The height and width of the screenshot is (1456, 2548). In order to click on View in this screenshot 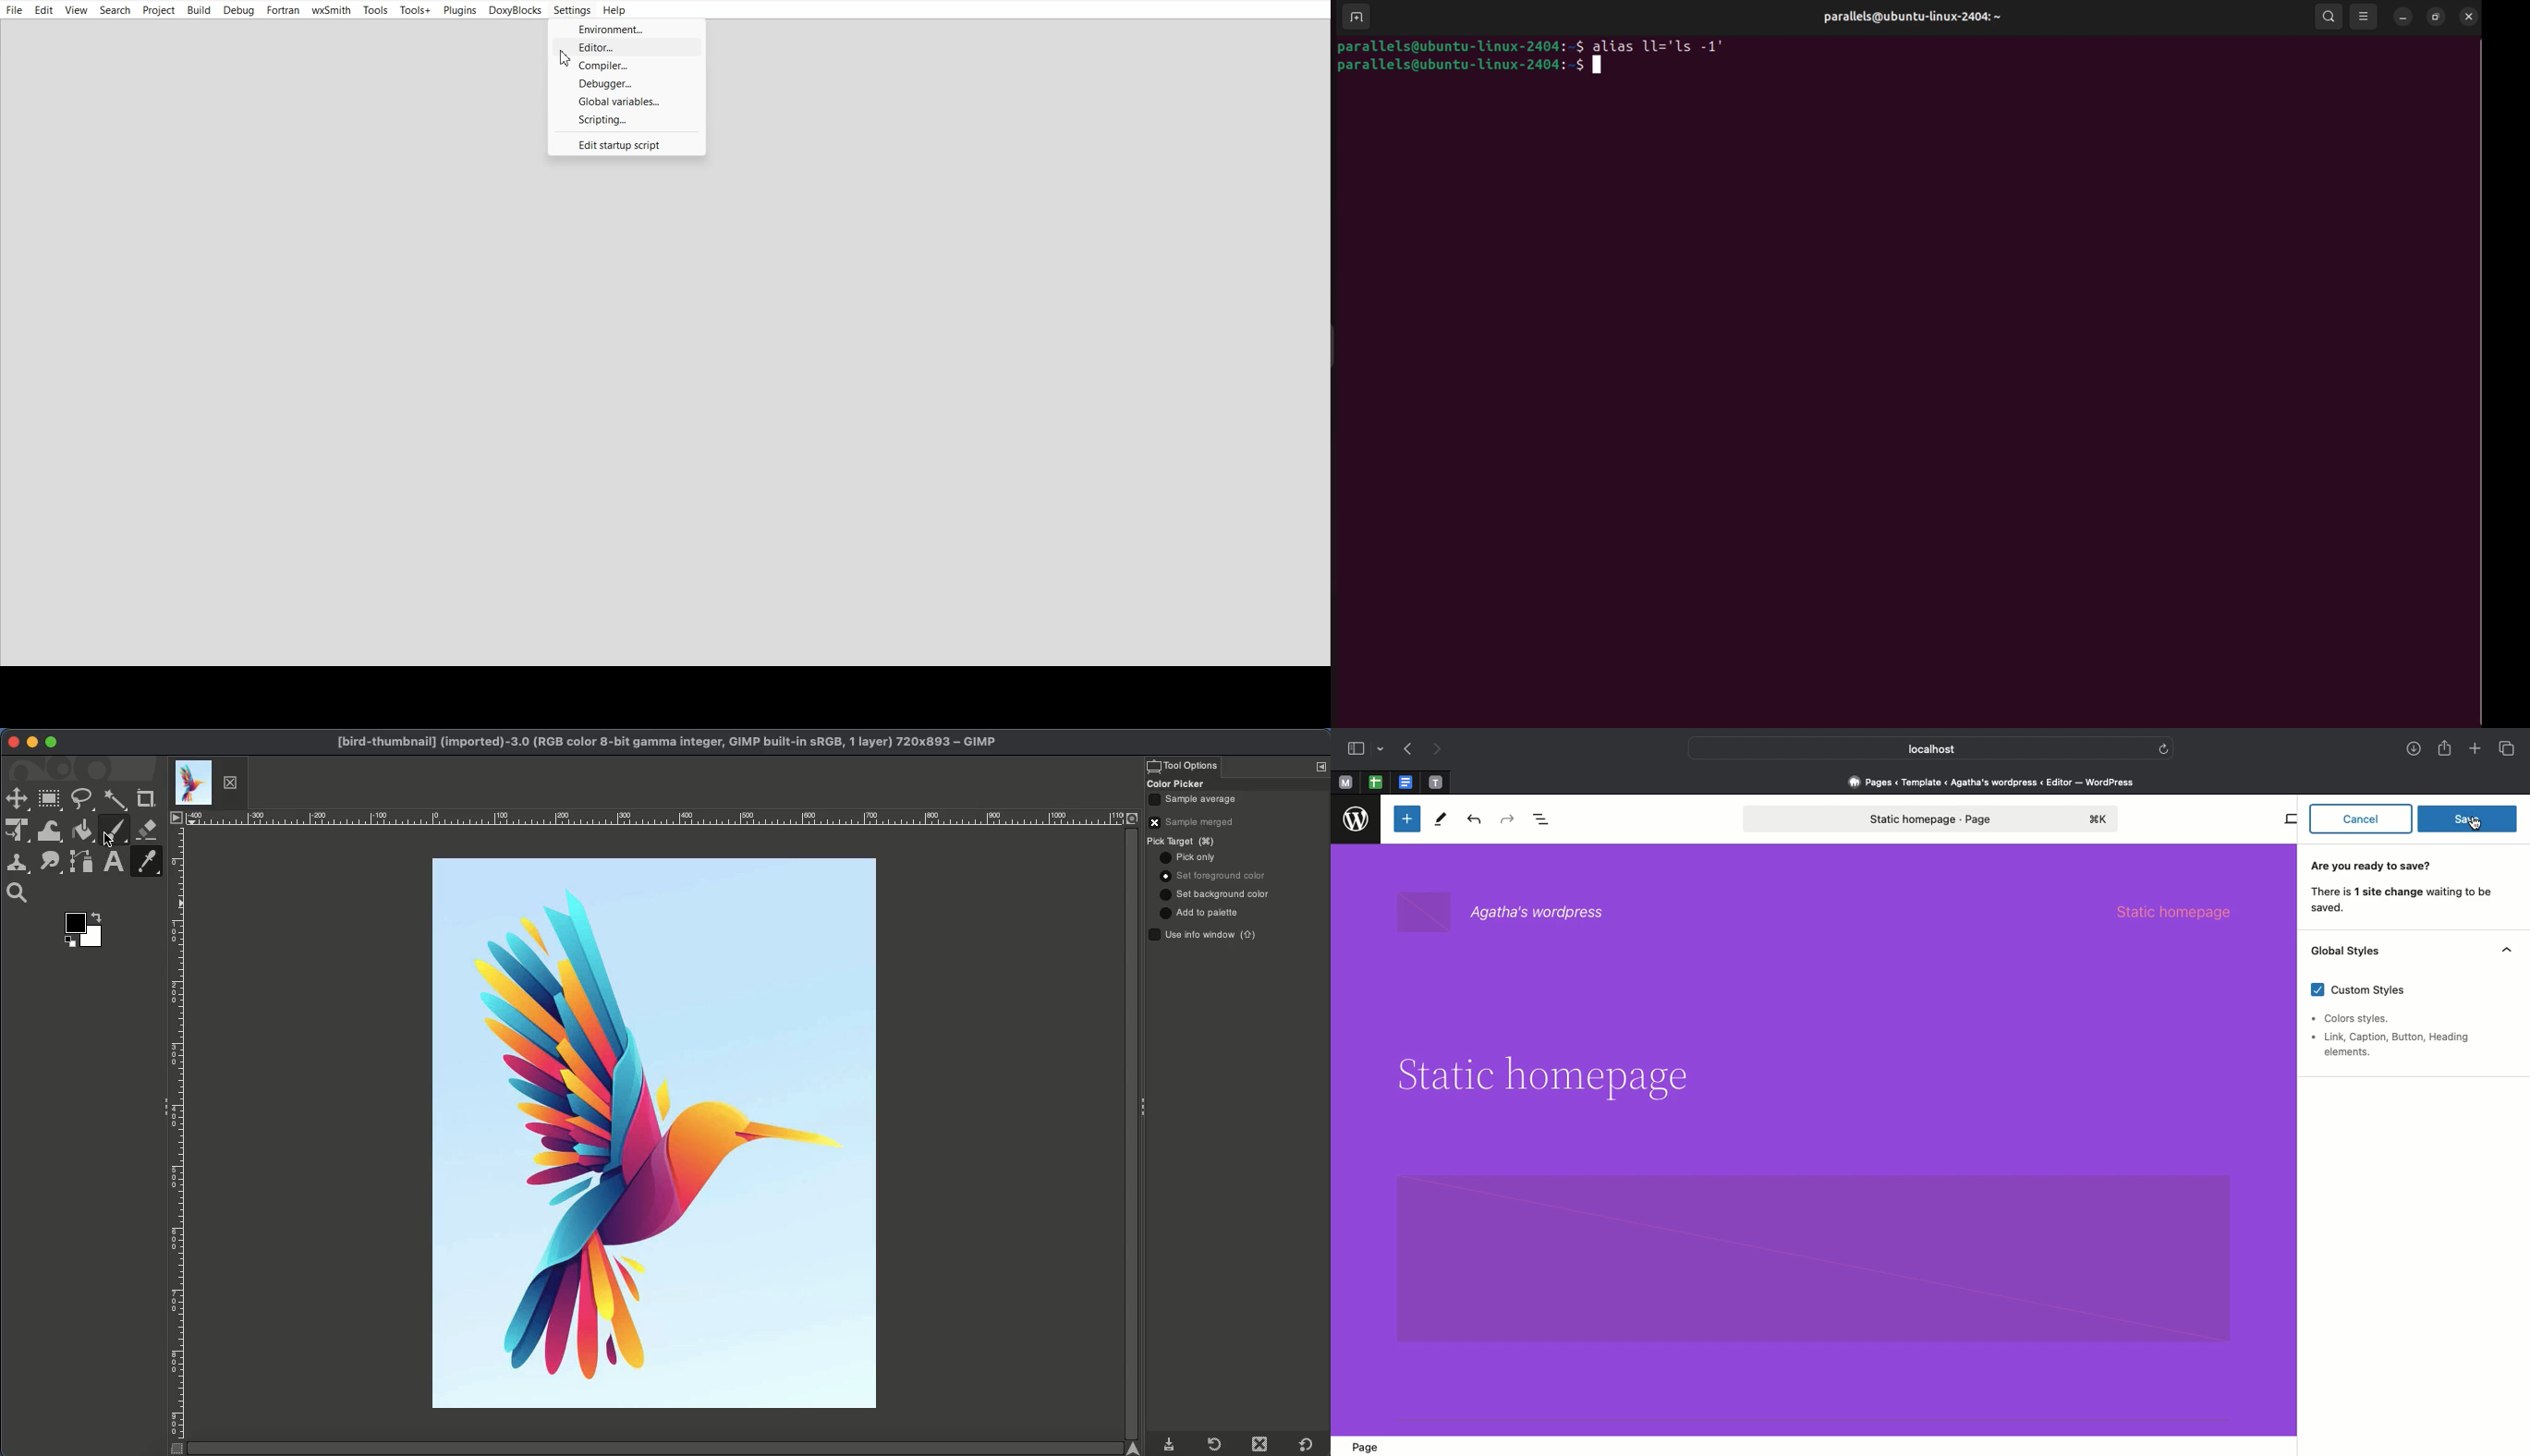, I will do `click(2290, 819)`.